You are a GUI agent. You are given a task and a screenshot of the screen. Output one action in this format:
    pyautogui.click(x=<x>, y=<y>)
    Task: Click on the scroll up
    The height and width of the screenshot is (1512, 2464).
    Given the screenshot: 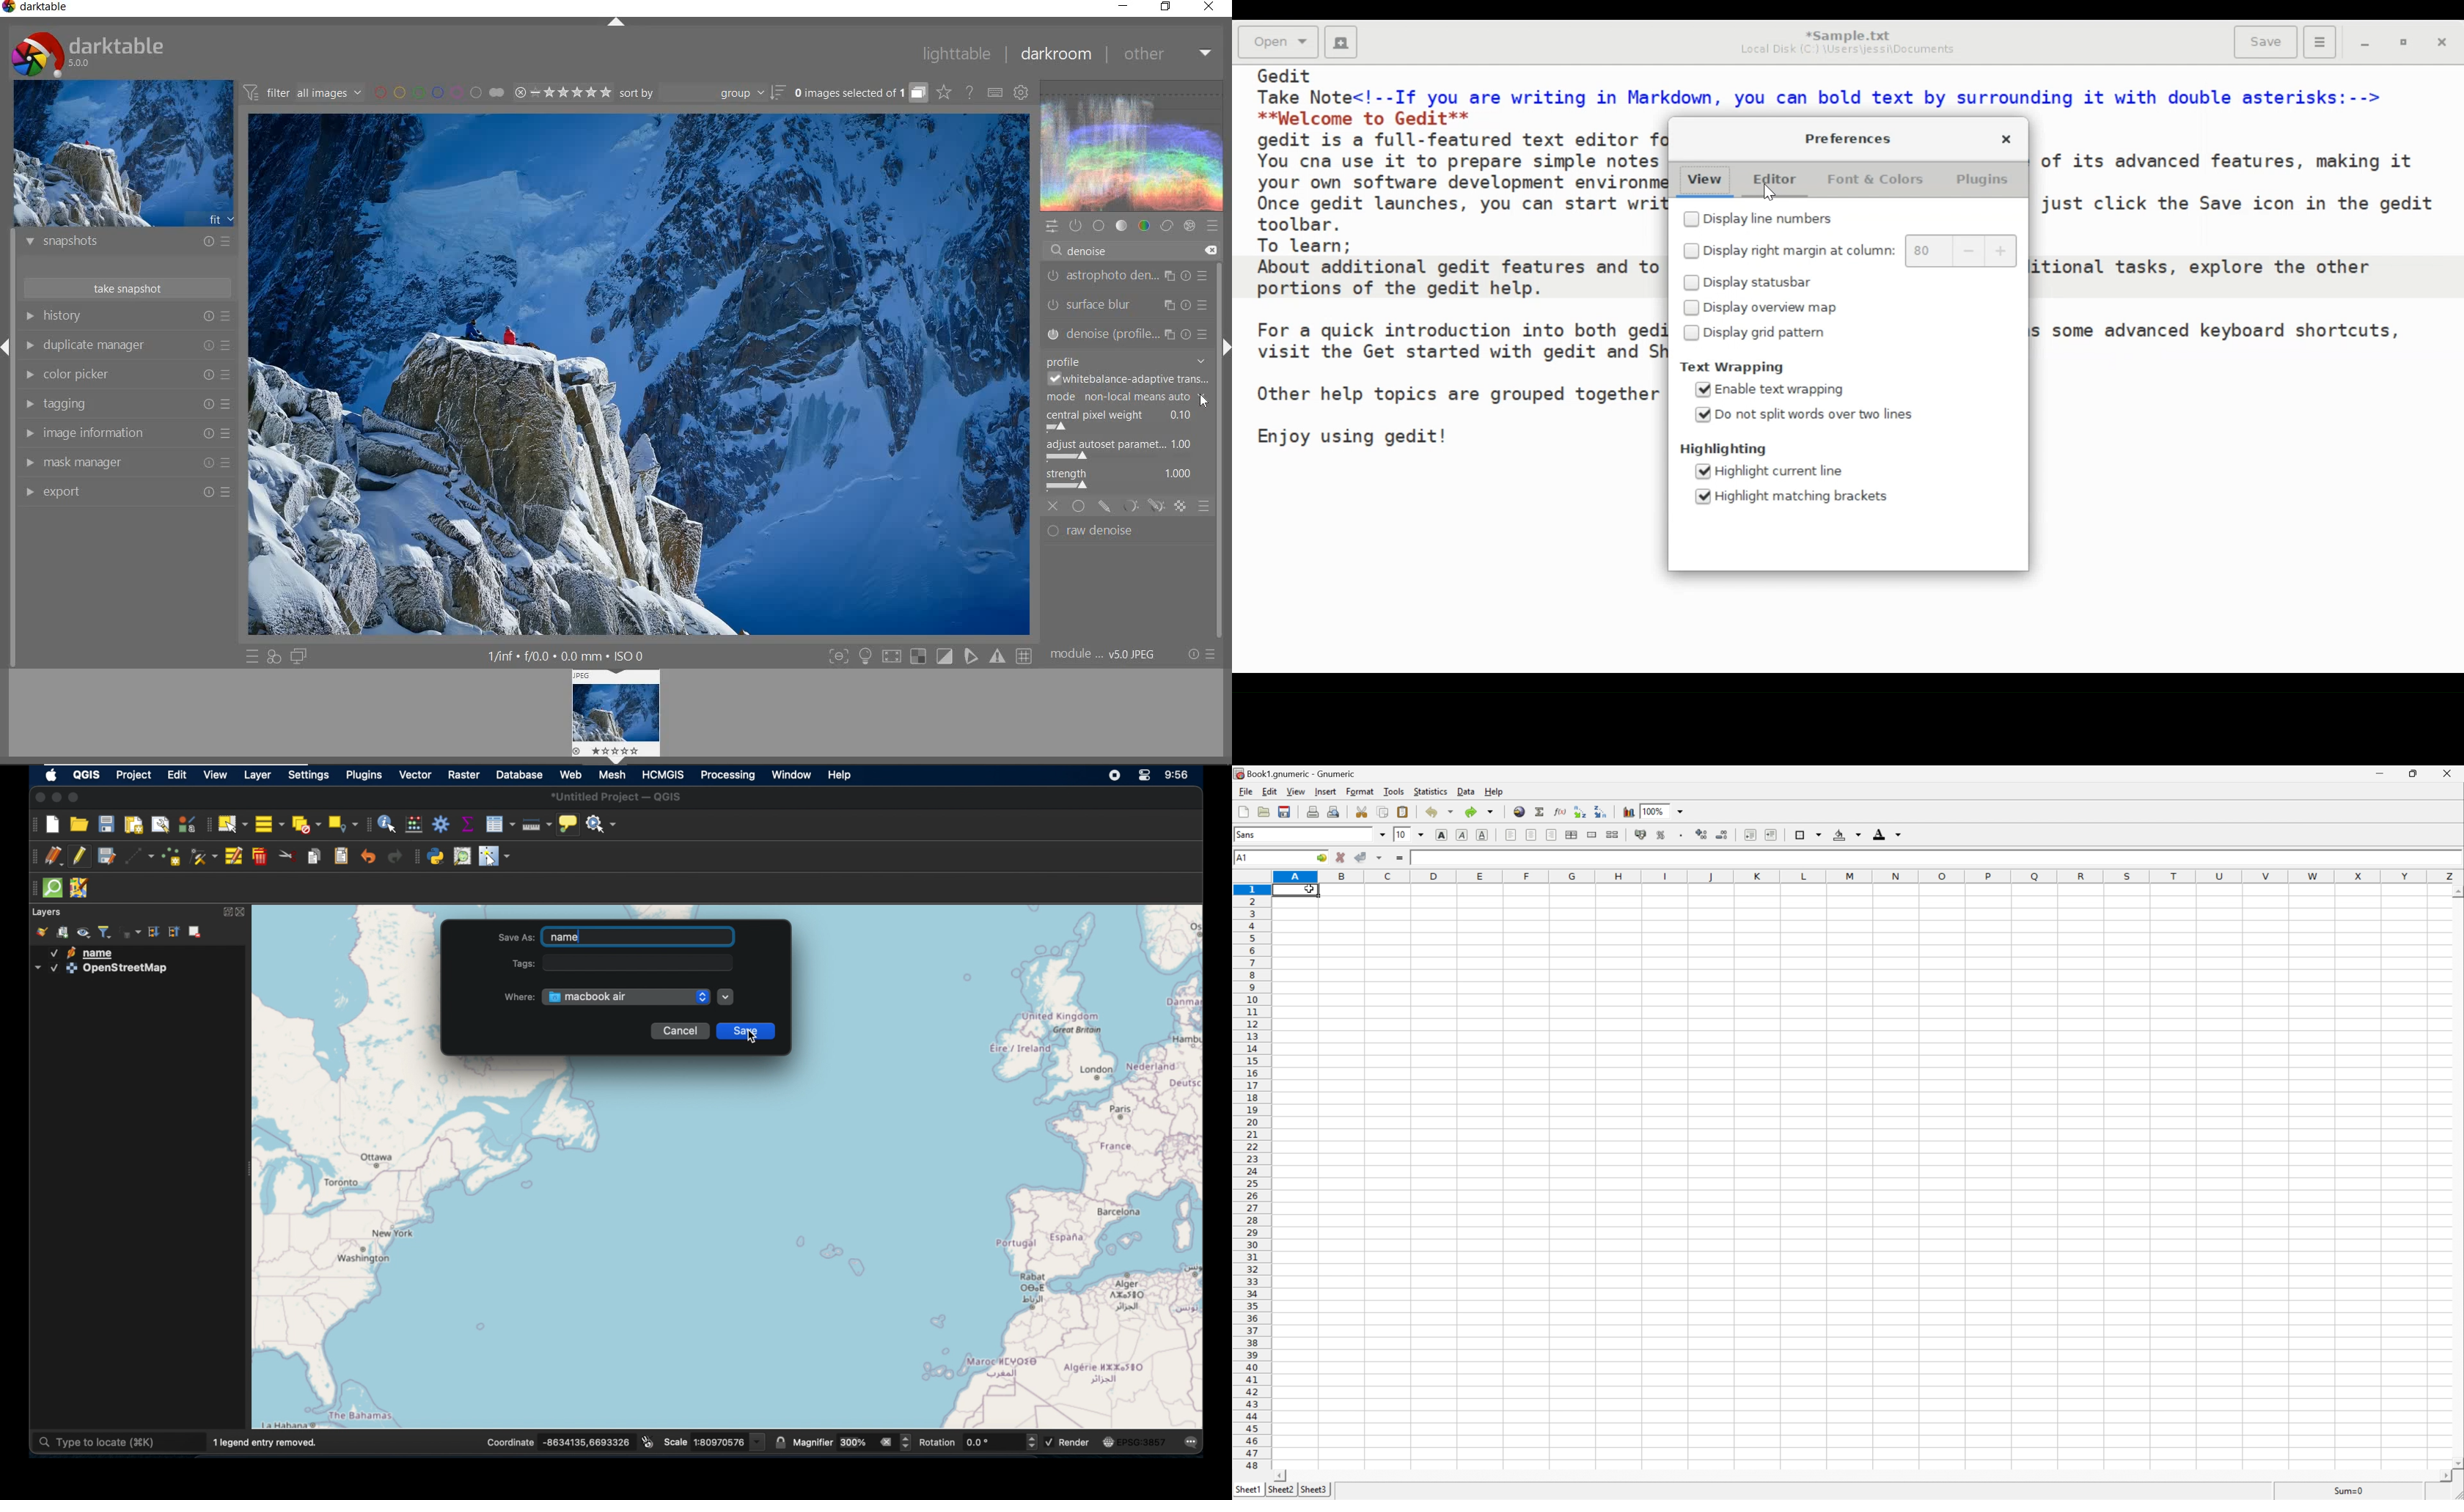 What is the action you would take?
    pyautogui.click(x=2456, y=893)
    